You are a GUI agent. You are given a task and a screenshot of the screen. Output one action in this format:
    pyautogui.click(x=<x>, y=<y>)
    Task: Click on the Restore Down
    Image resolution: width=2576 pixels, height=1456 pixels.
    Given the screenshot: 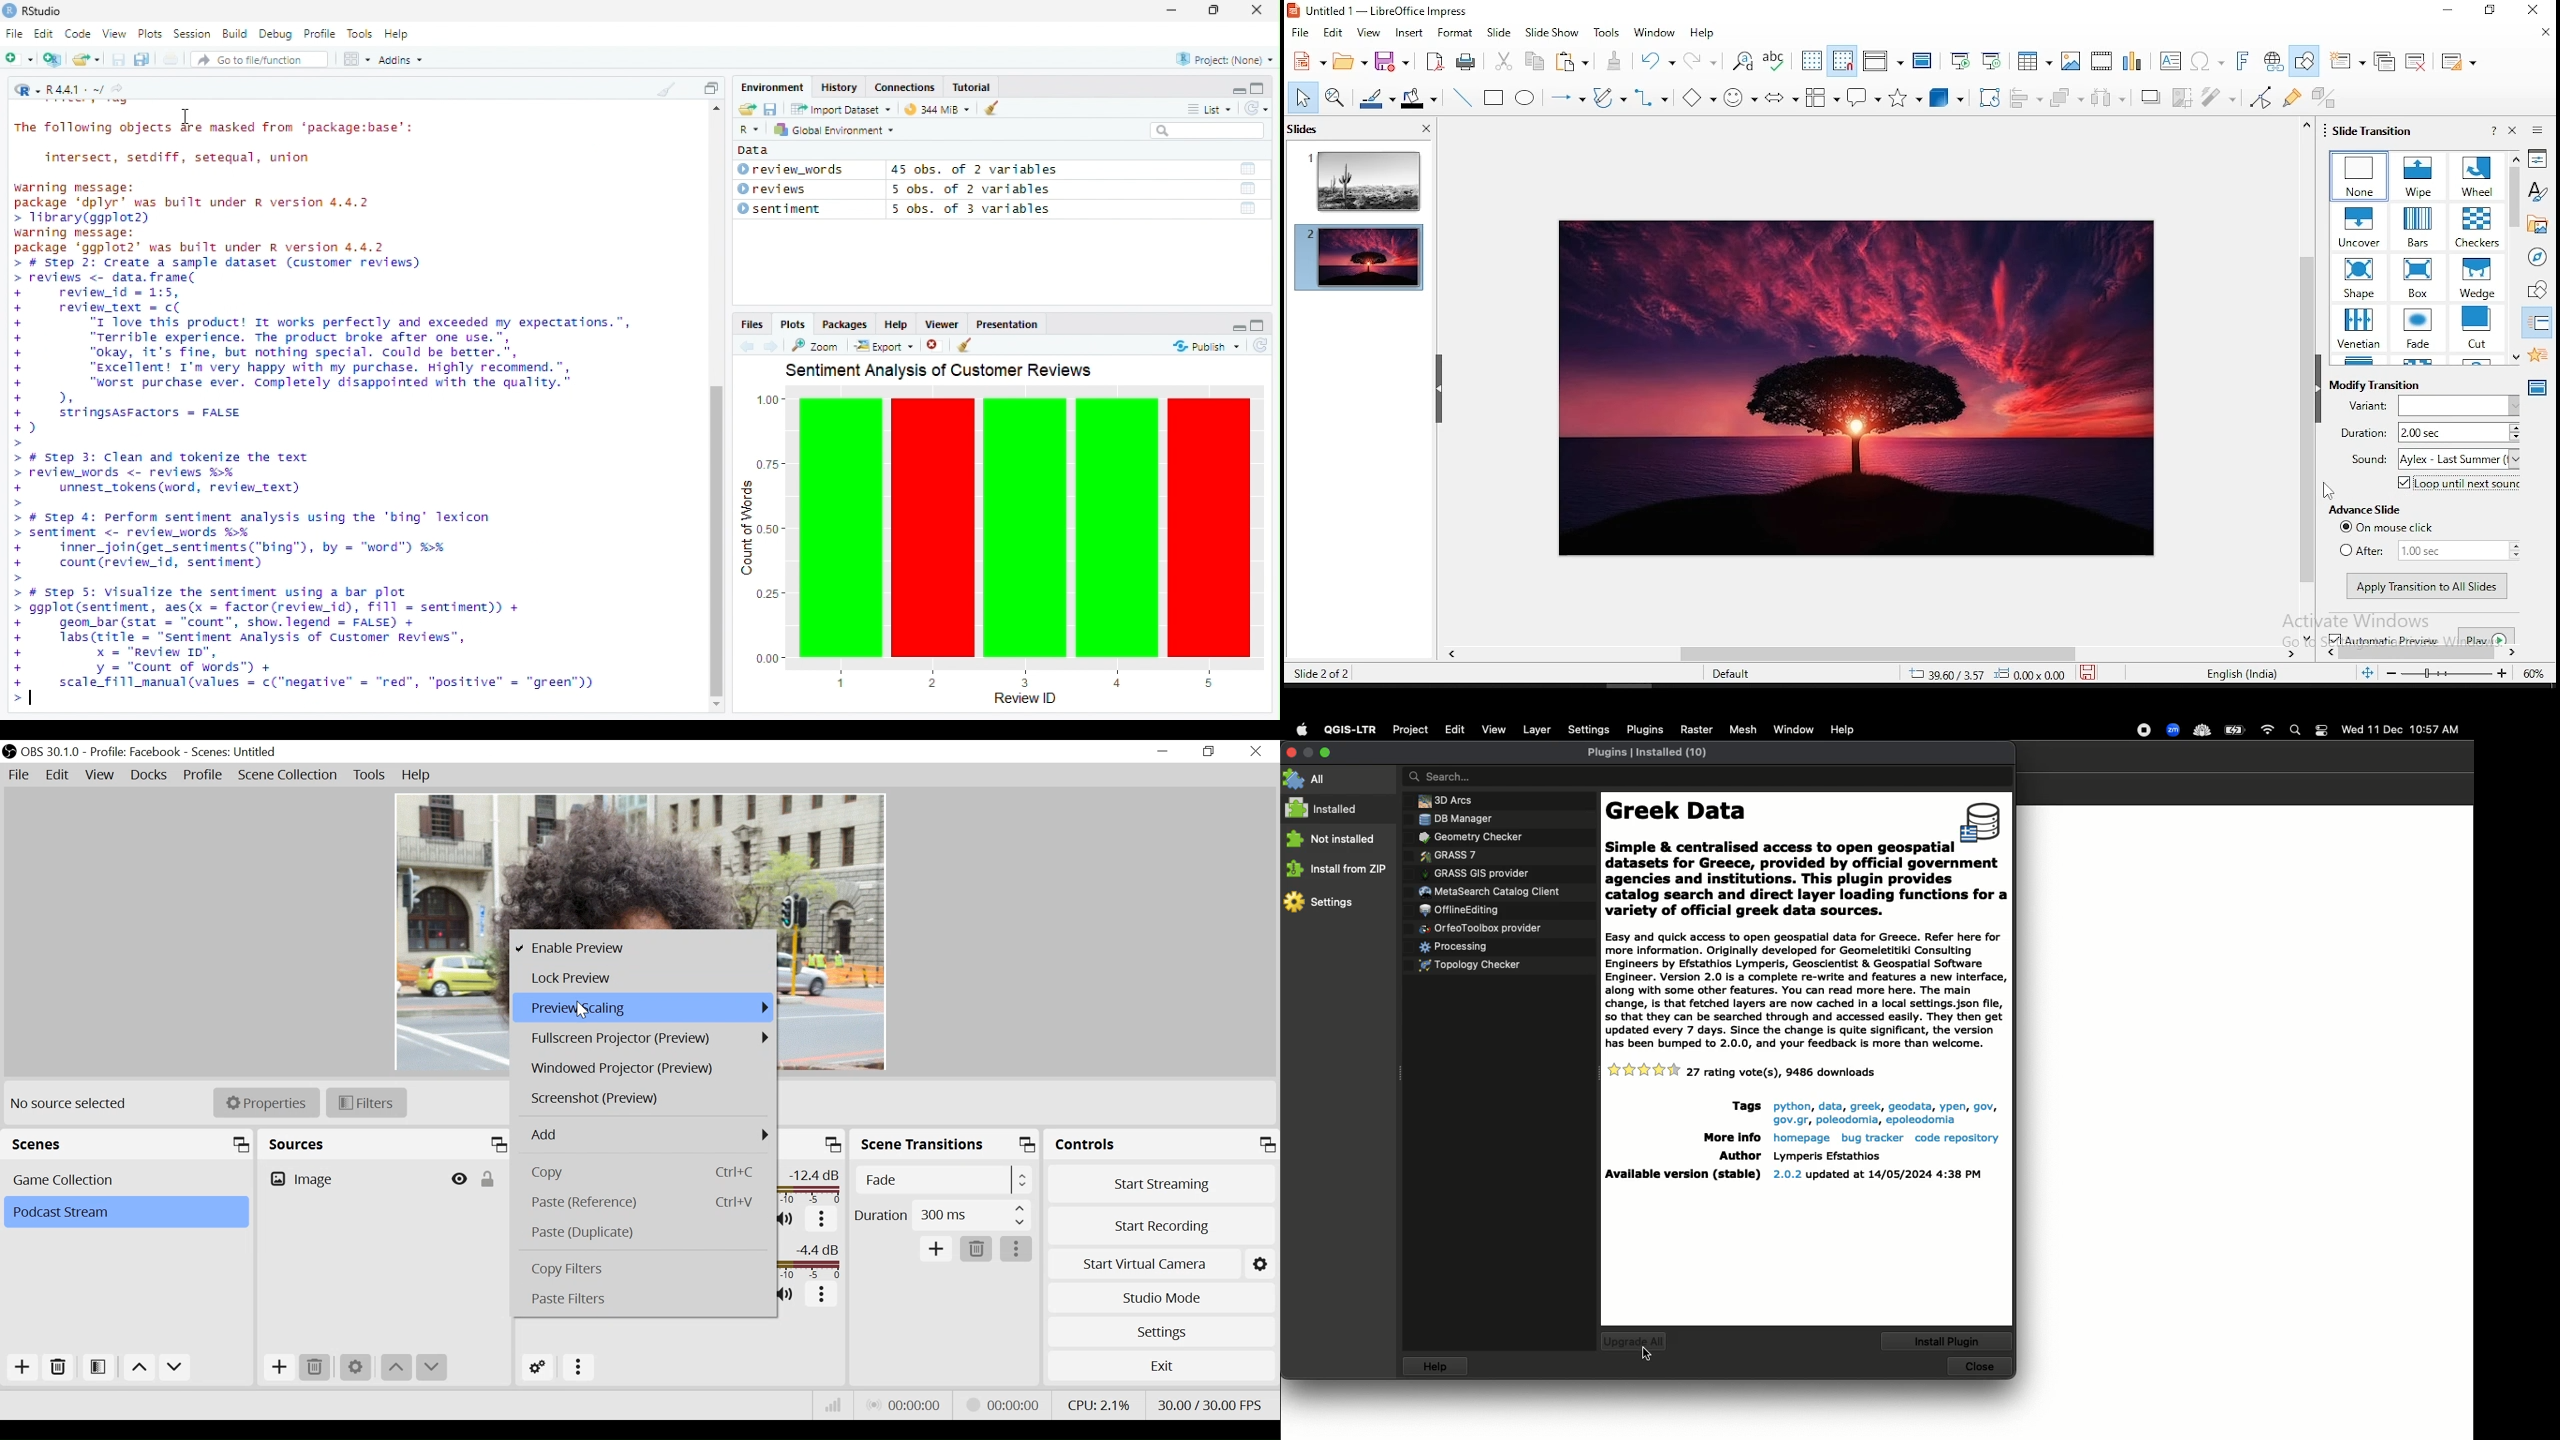 What is the action you would take?
    pyautogui.click(x=1216, y=11)
    